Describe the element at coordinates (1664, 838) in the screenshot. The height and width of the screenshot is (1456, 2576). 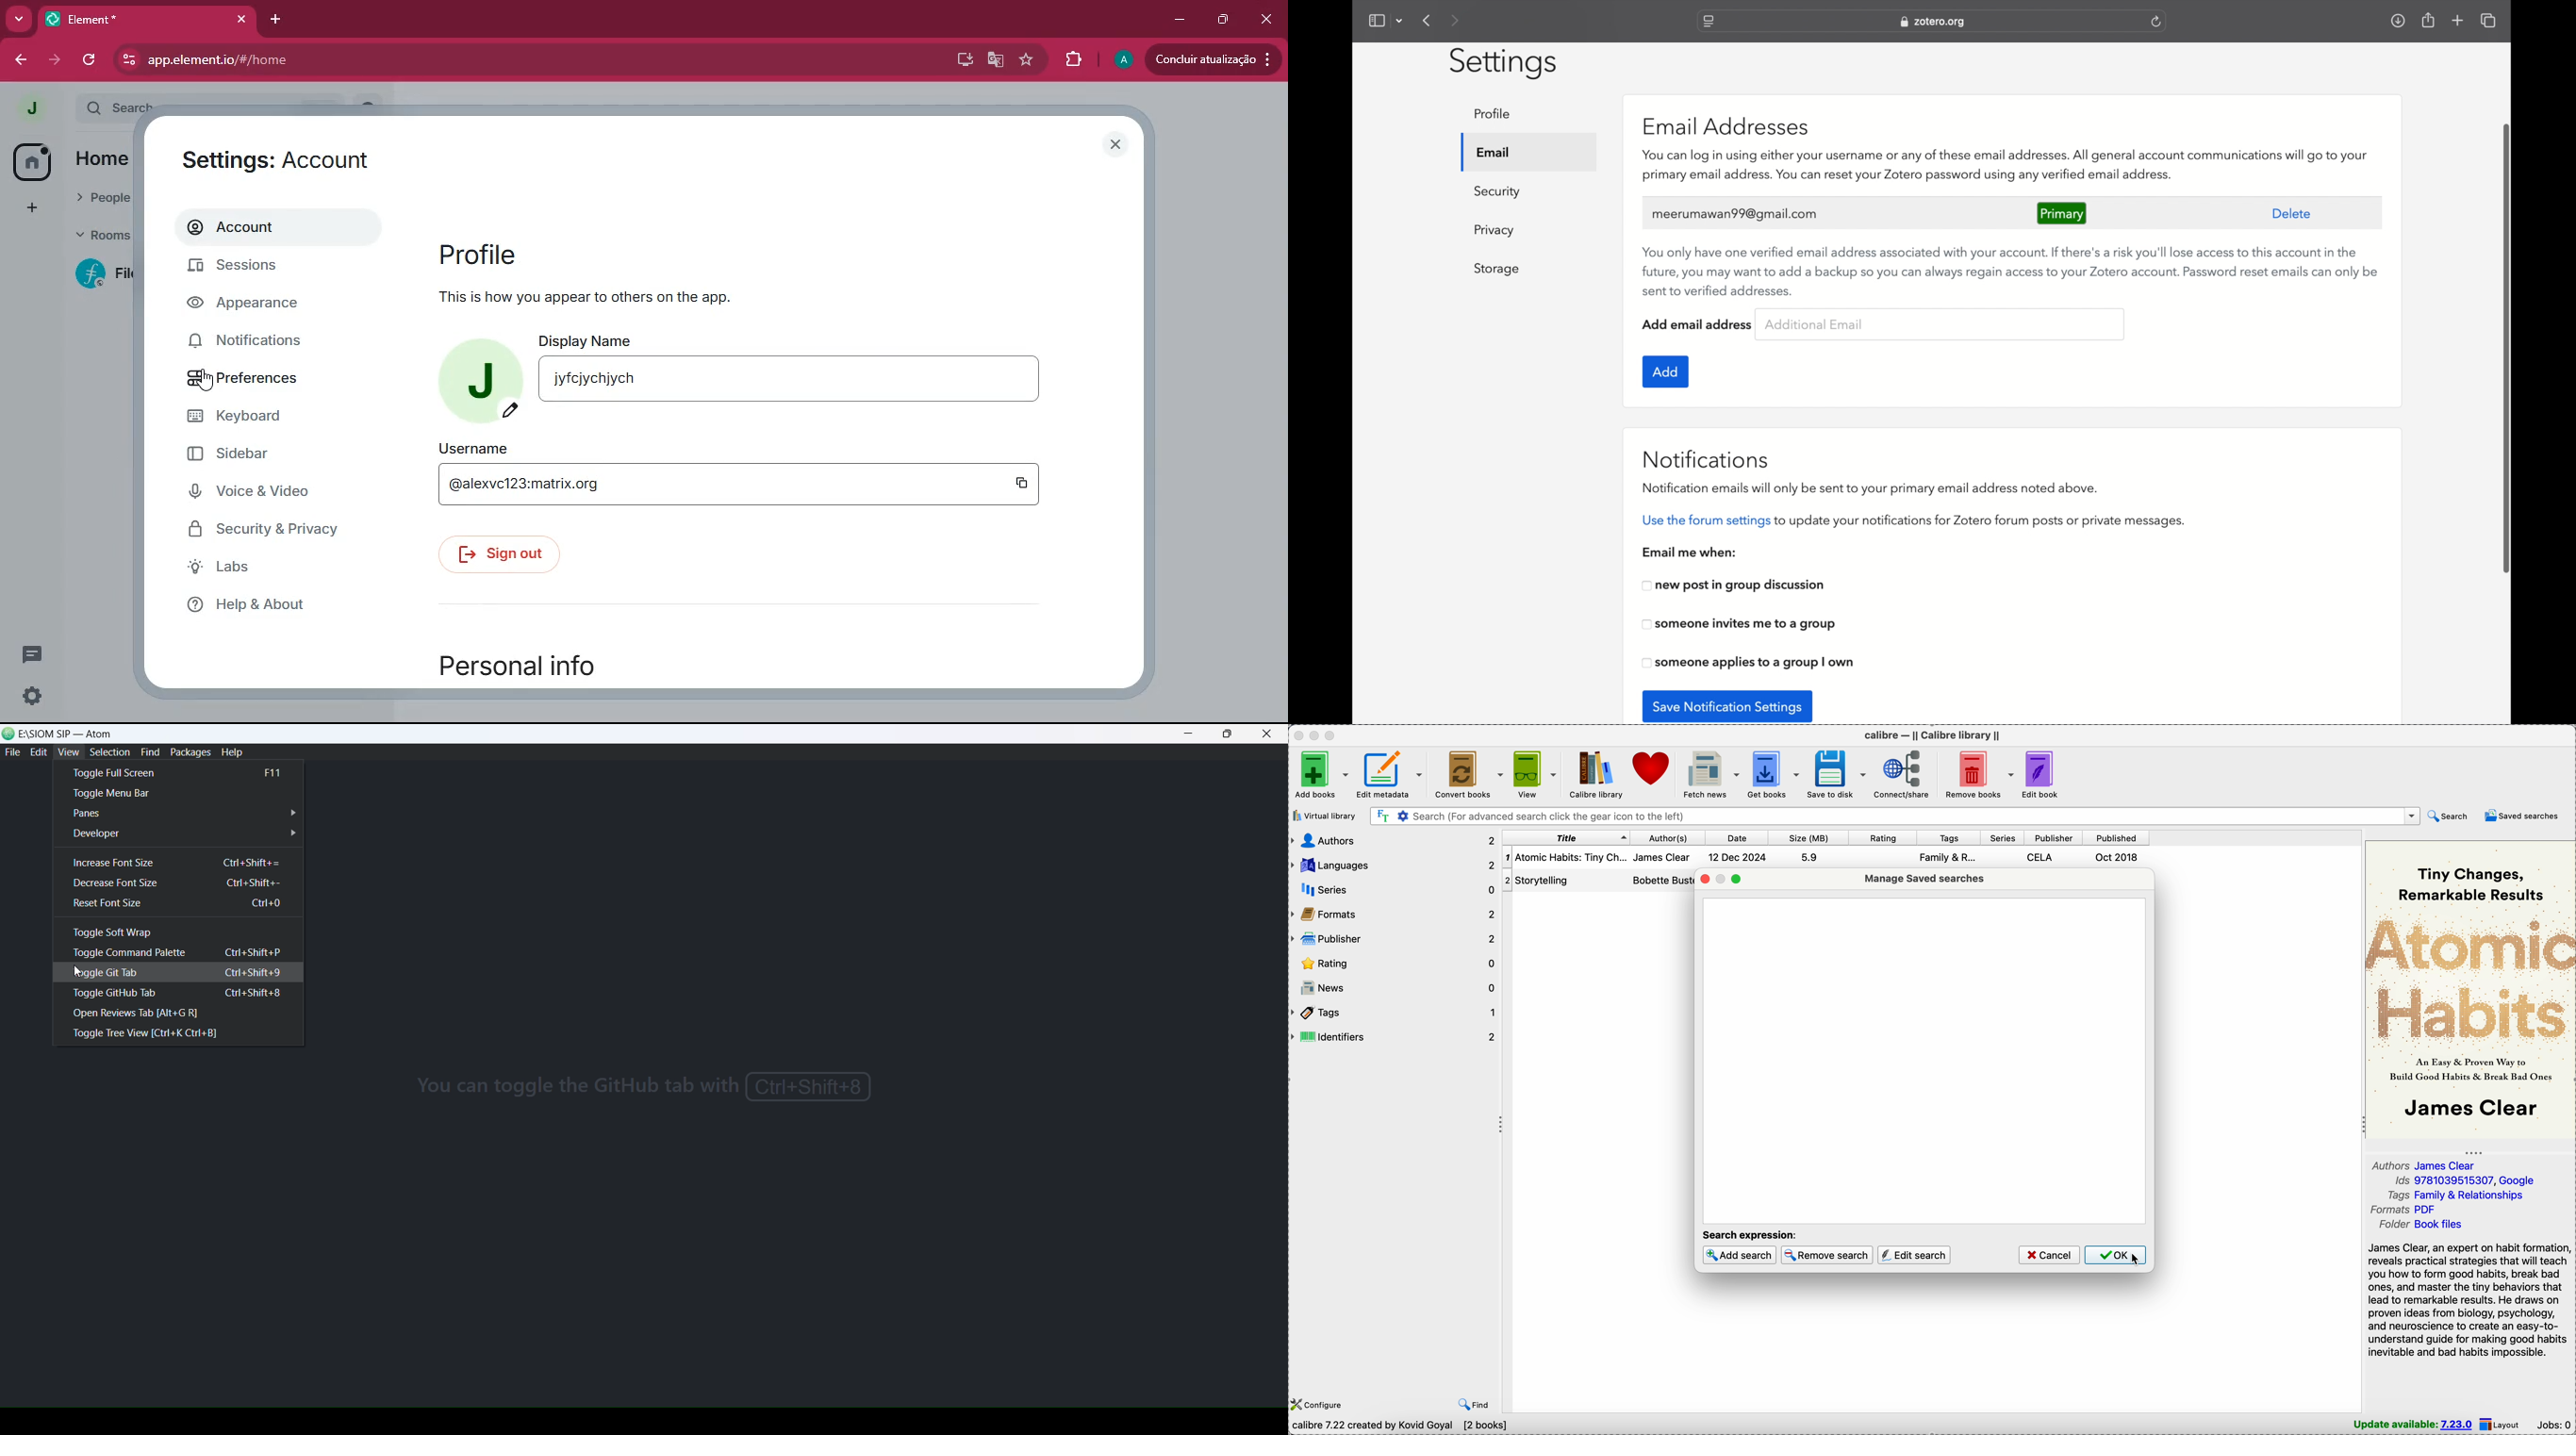
I see `author(s)` at that location.